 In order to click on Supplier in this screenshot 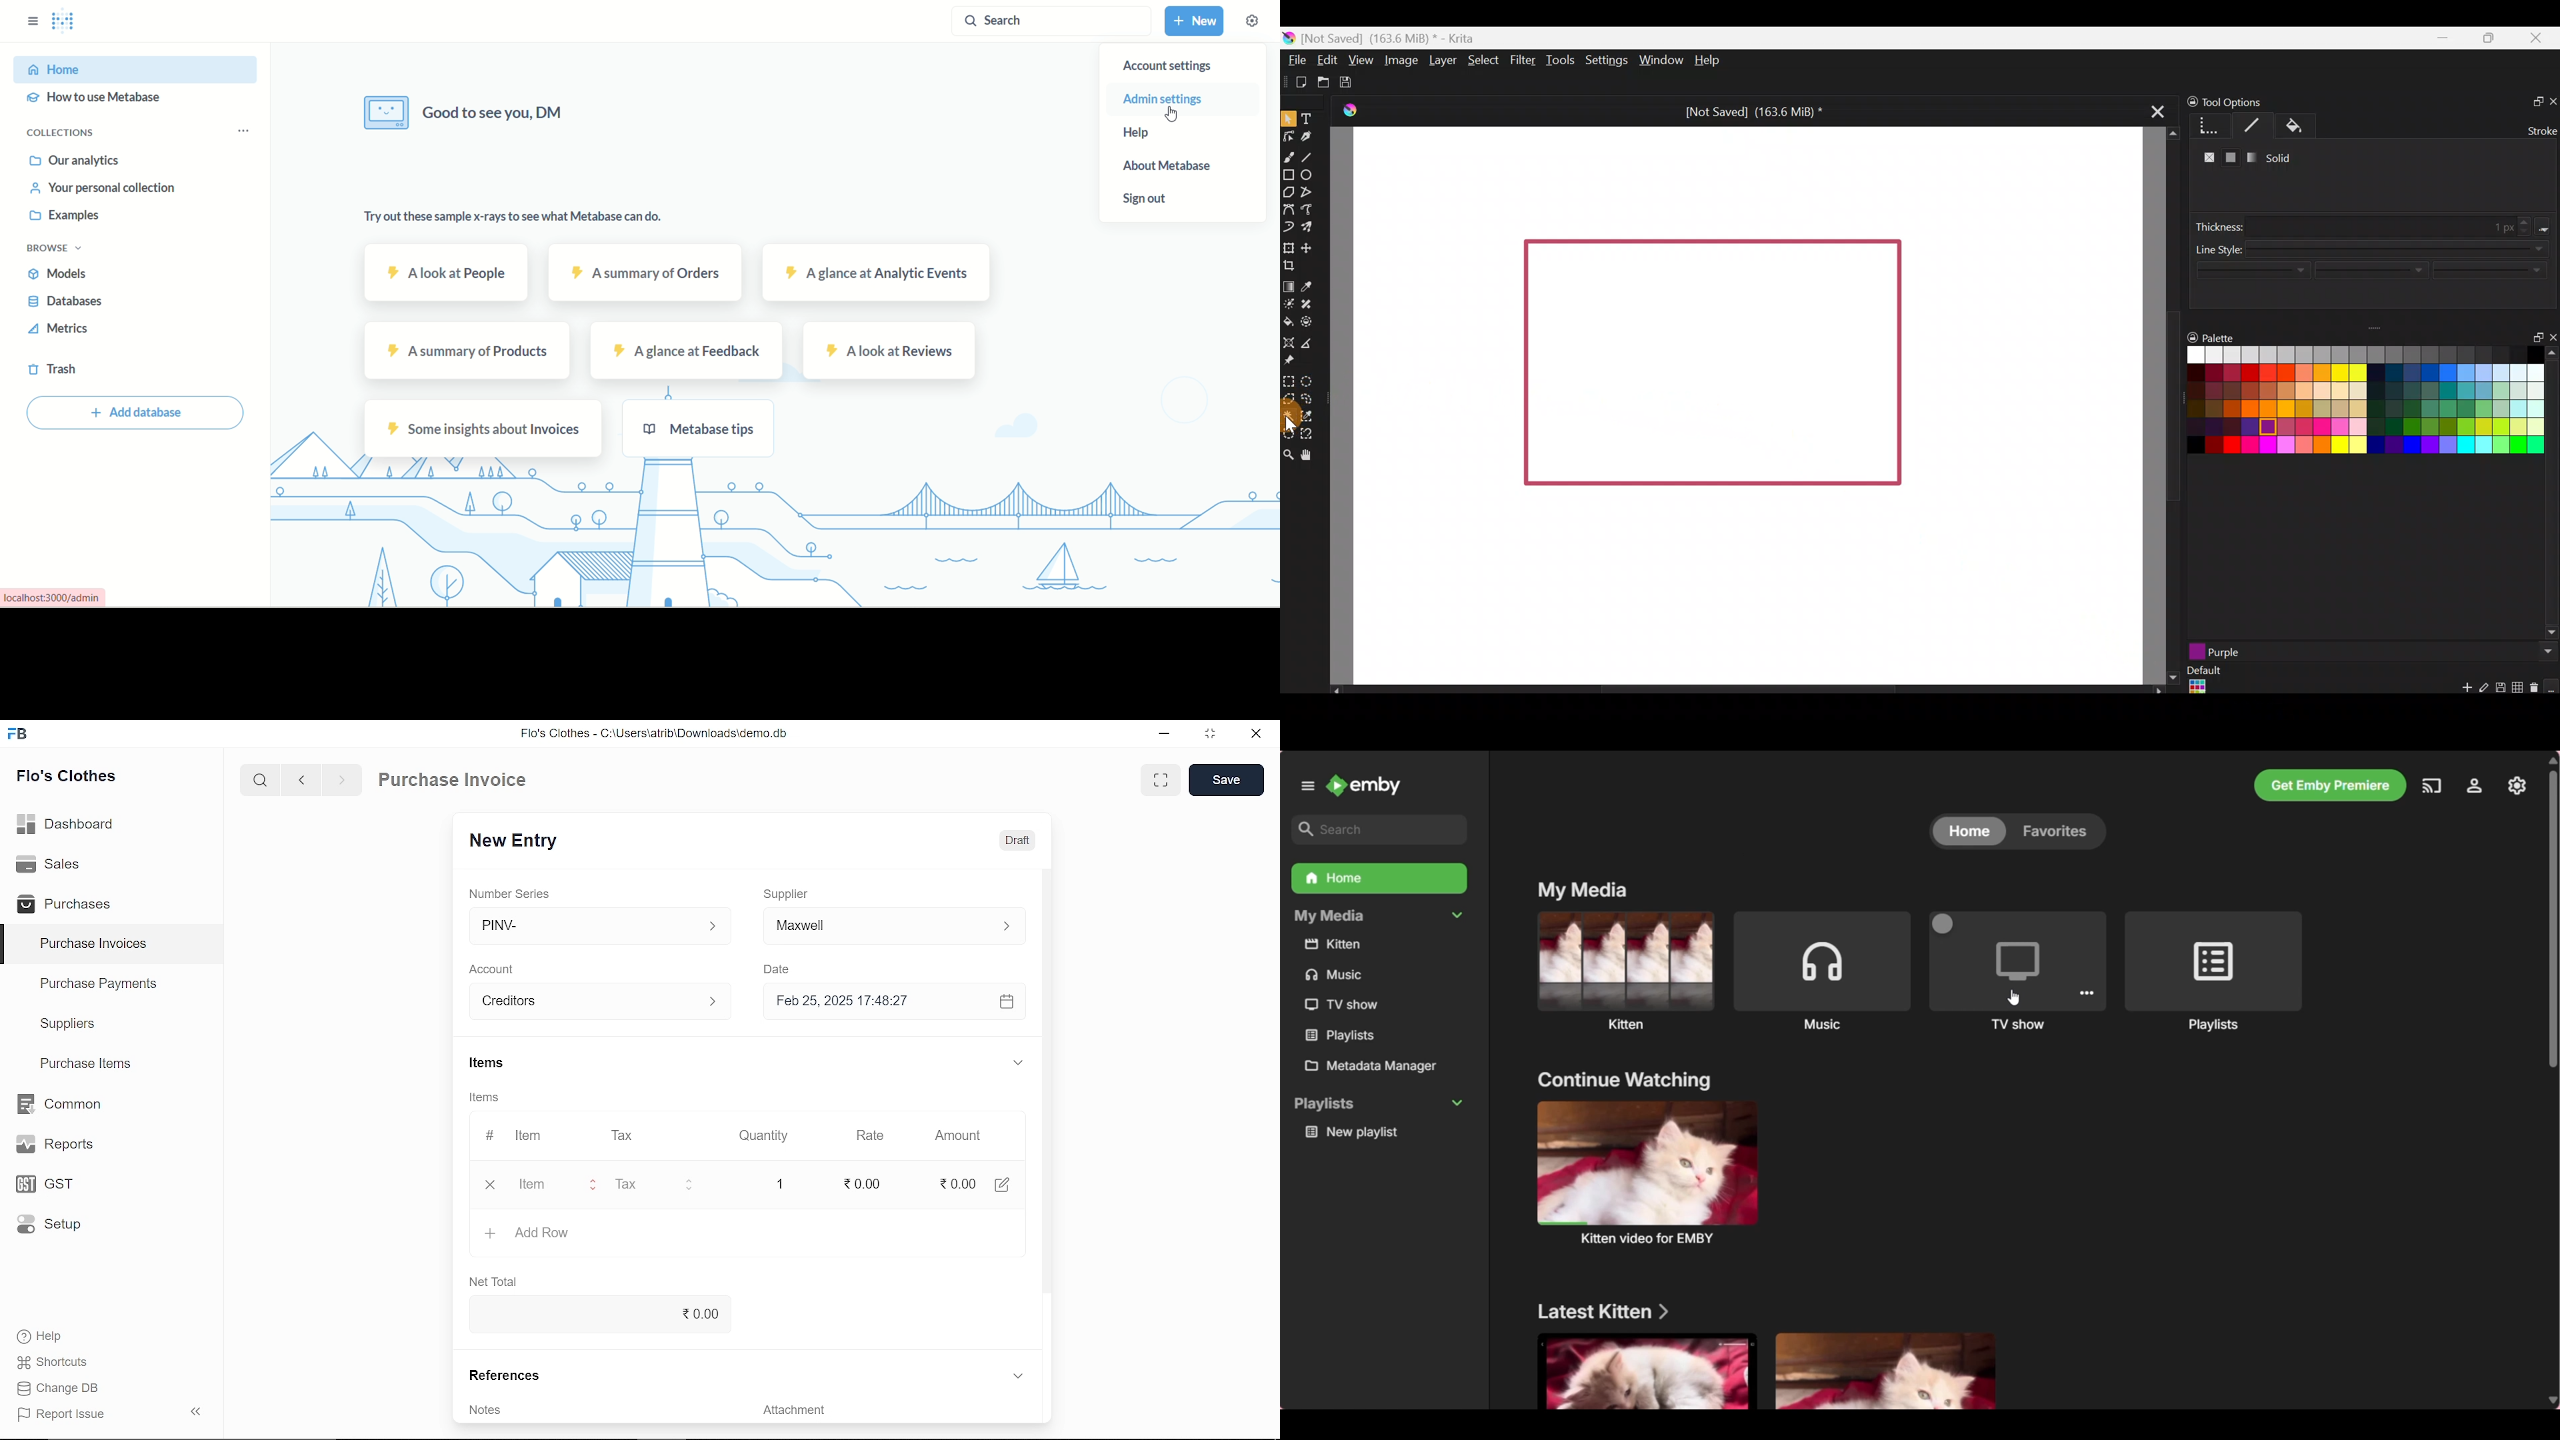, I will do `click(797, 892)`.